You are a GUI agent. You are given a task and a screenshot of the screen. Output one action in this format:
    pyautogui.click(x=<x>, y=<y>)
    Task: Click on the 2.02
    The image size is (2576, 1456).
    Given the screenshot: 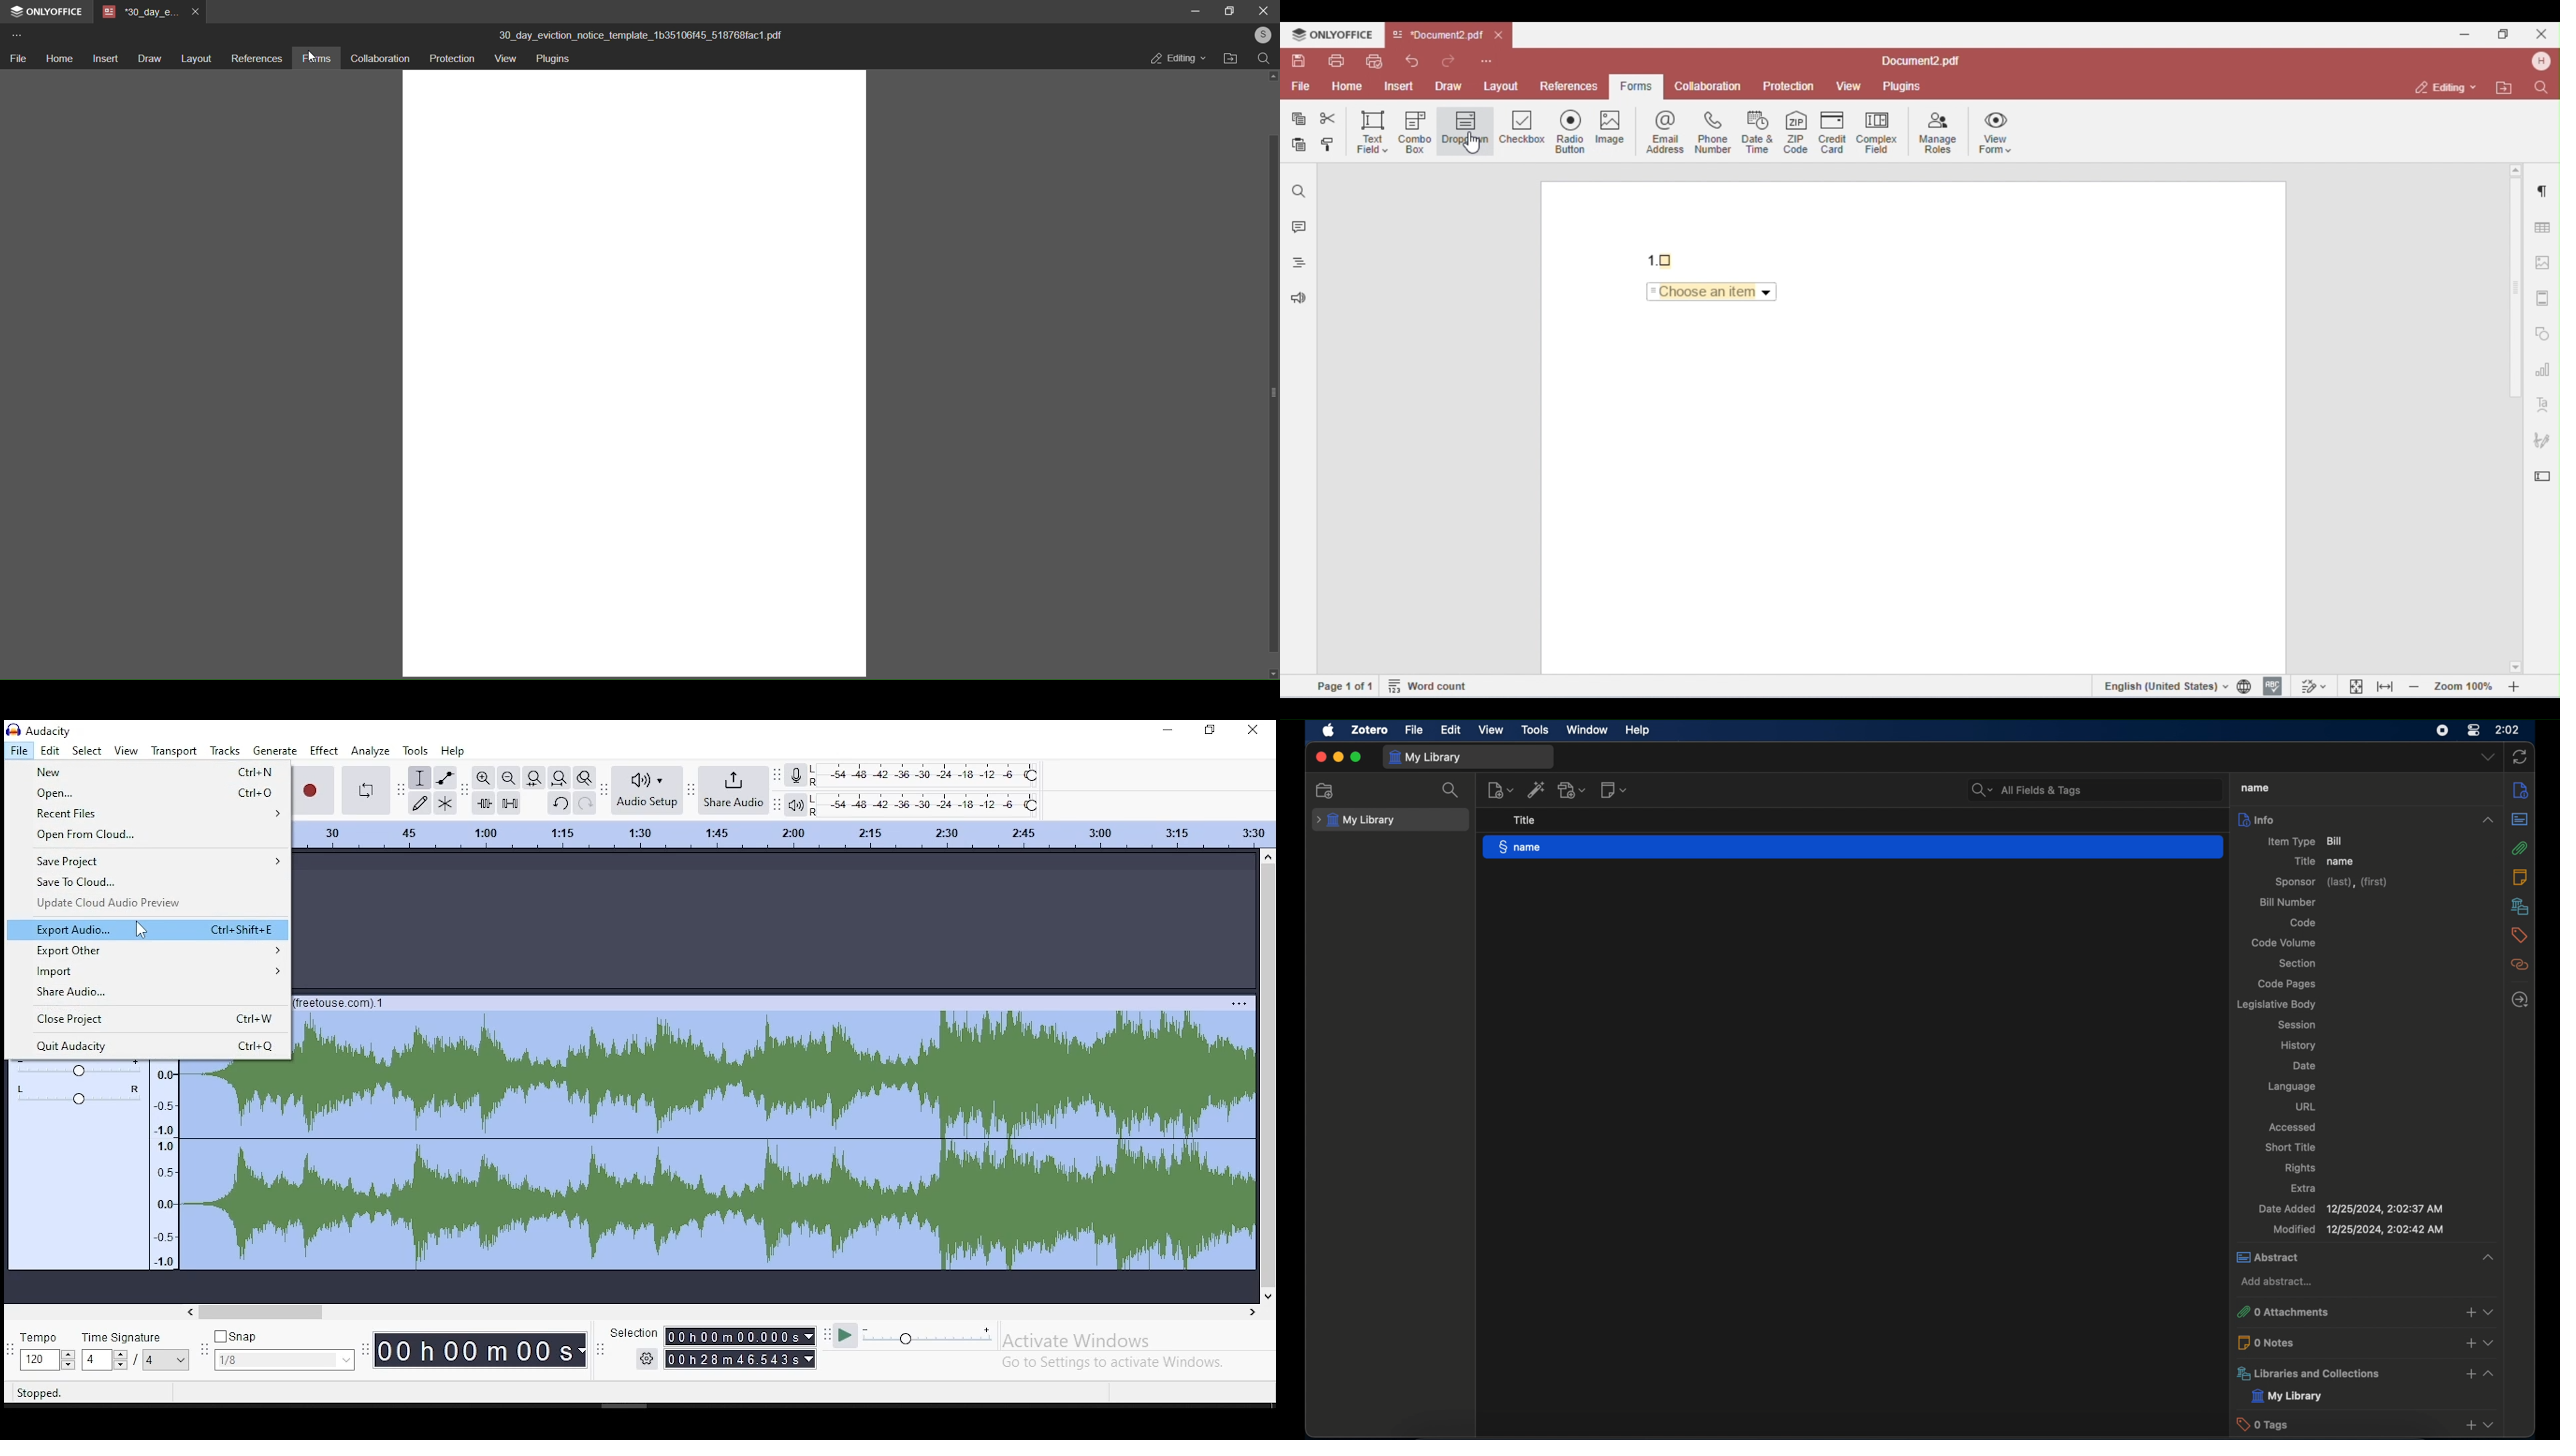 What is the action you would take?
    pyautogui.click(x=2508, y=729)
    